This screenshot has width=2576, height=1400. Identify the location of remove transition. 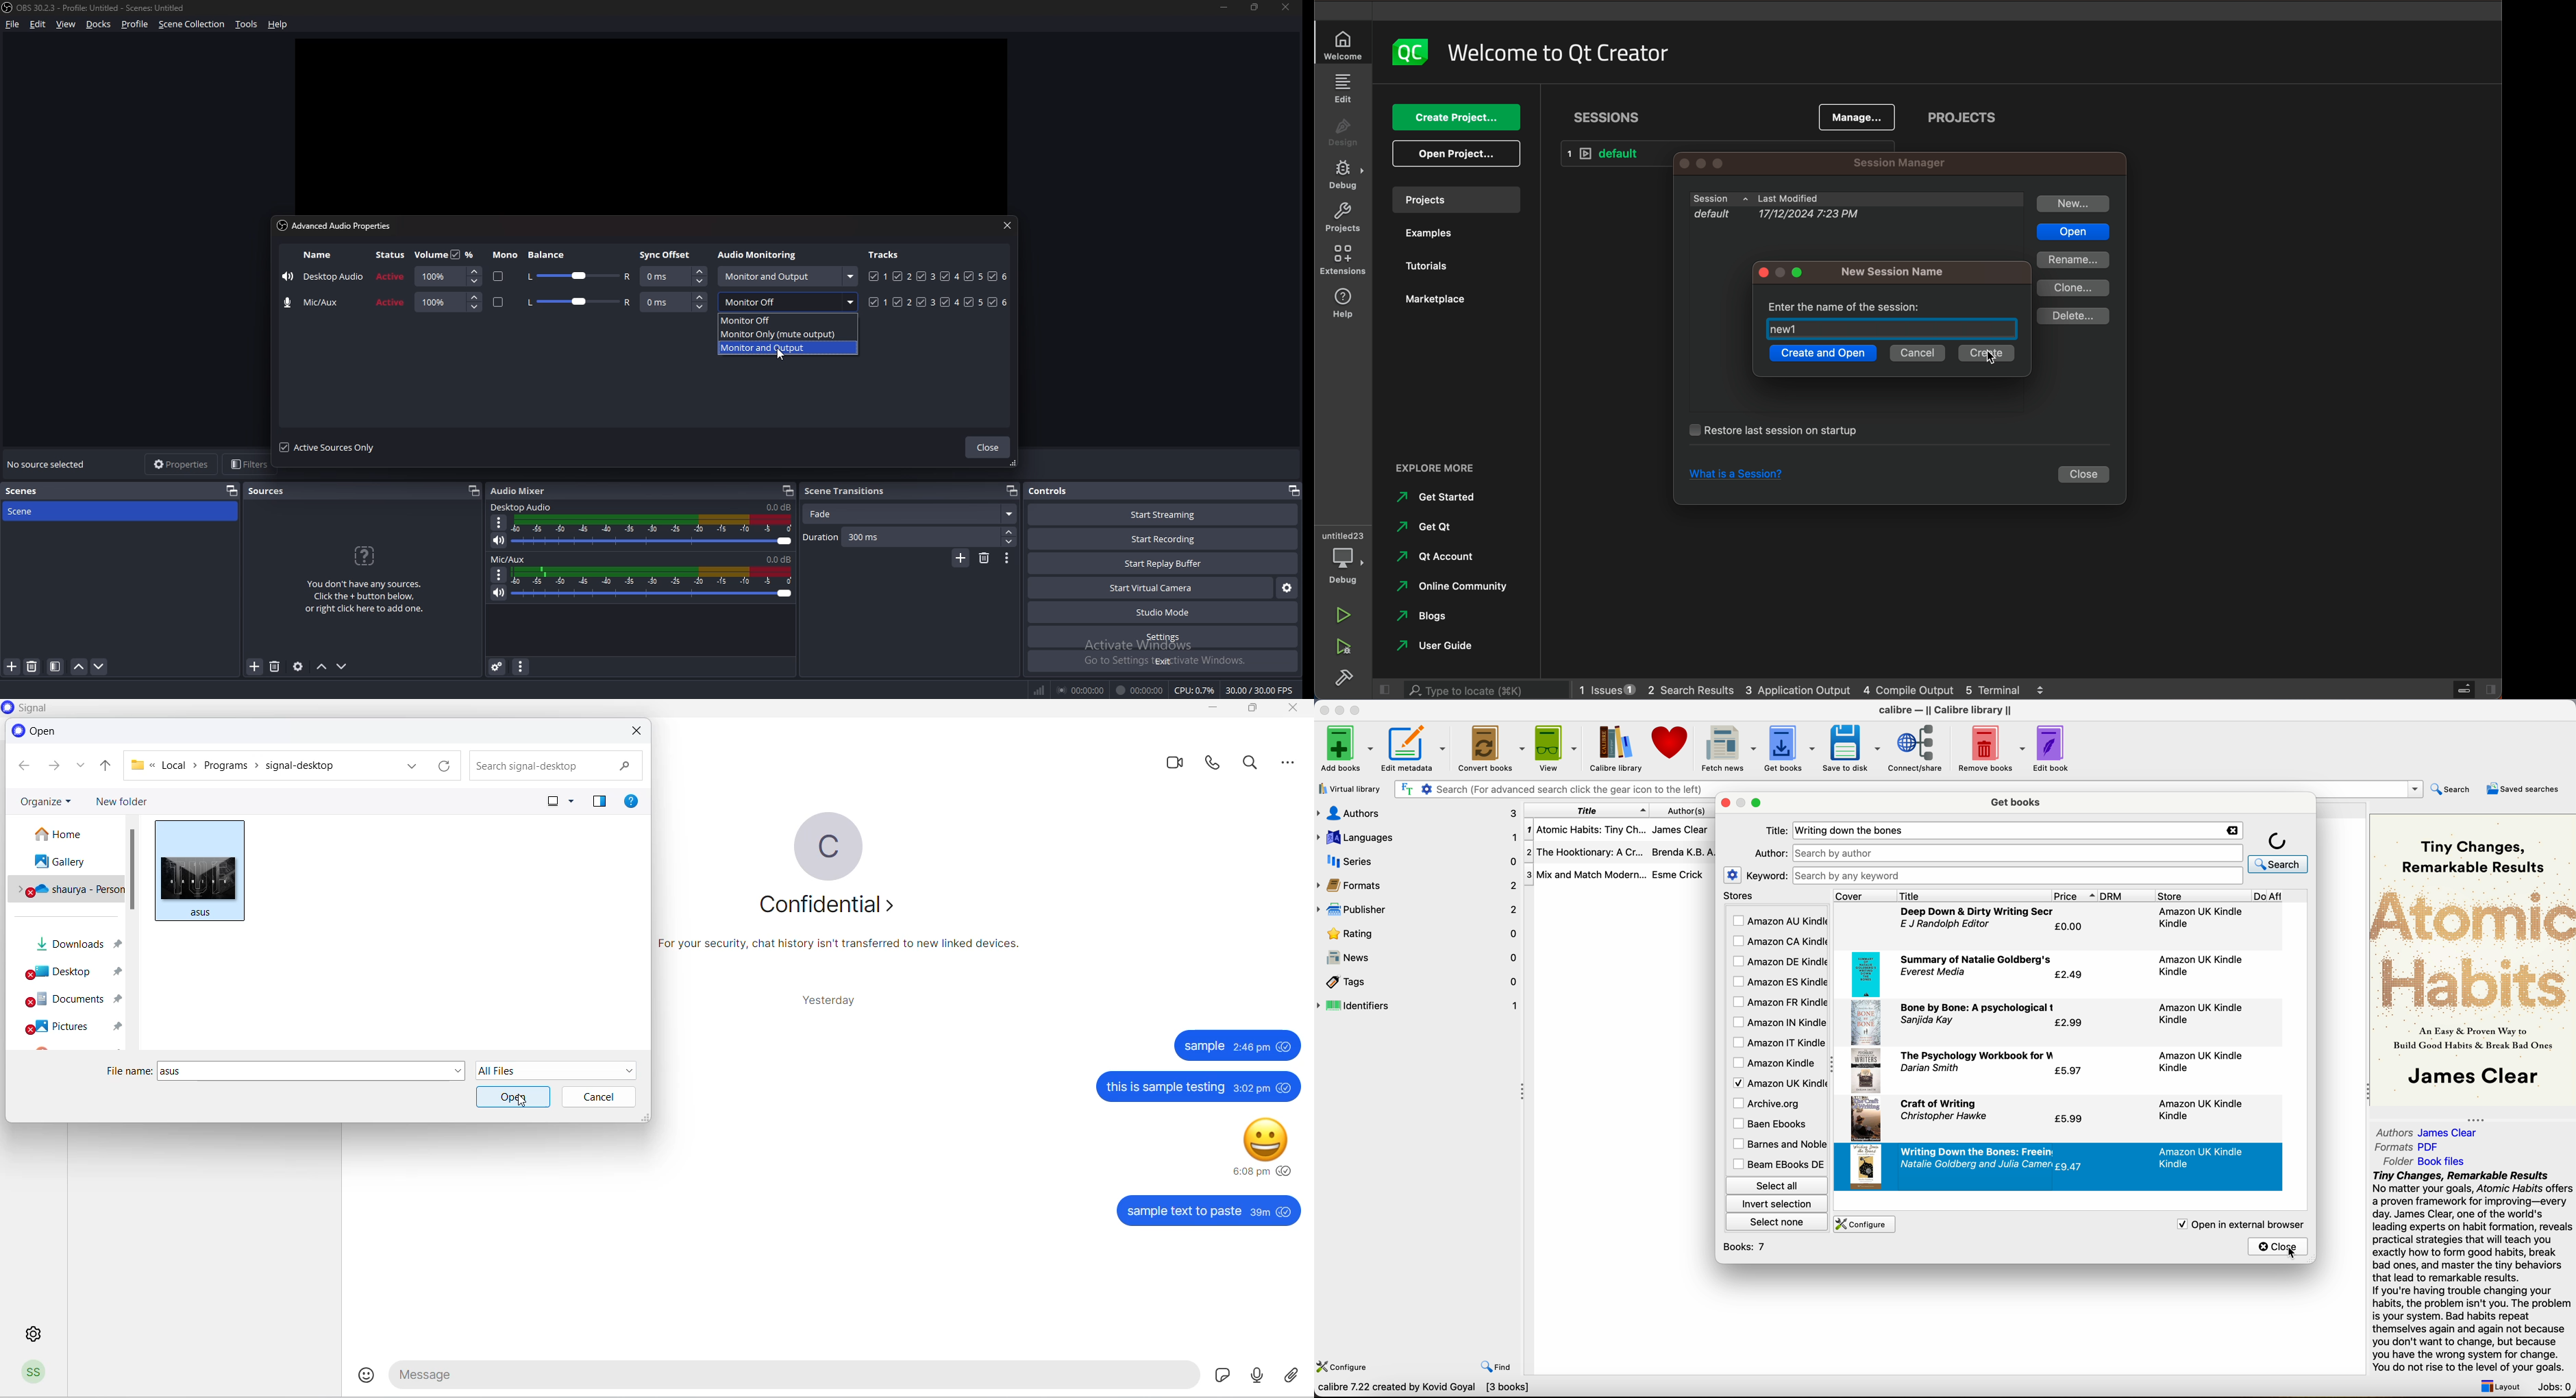
(984, 559).